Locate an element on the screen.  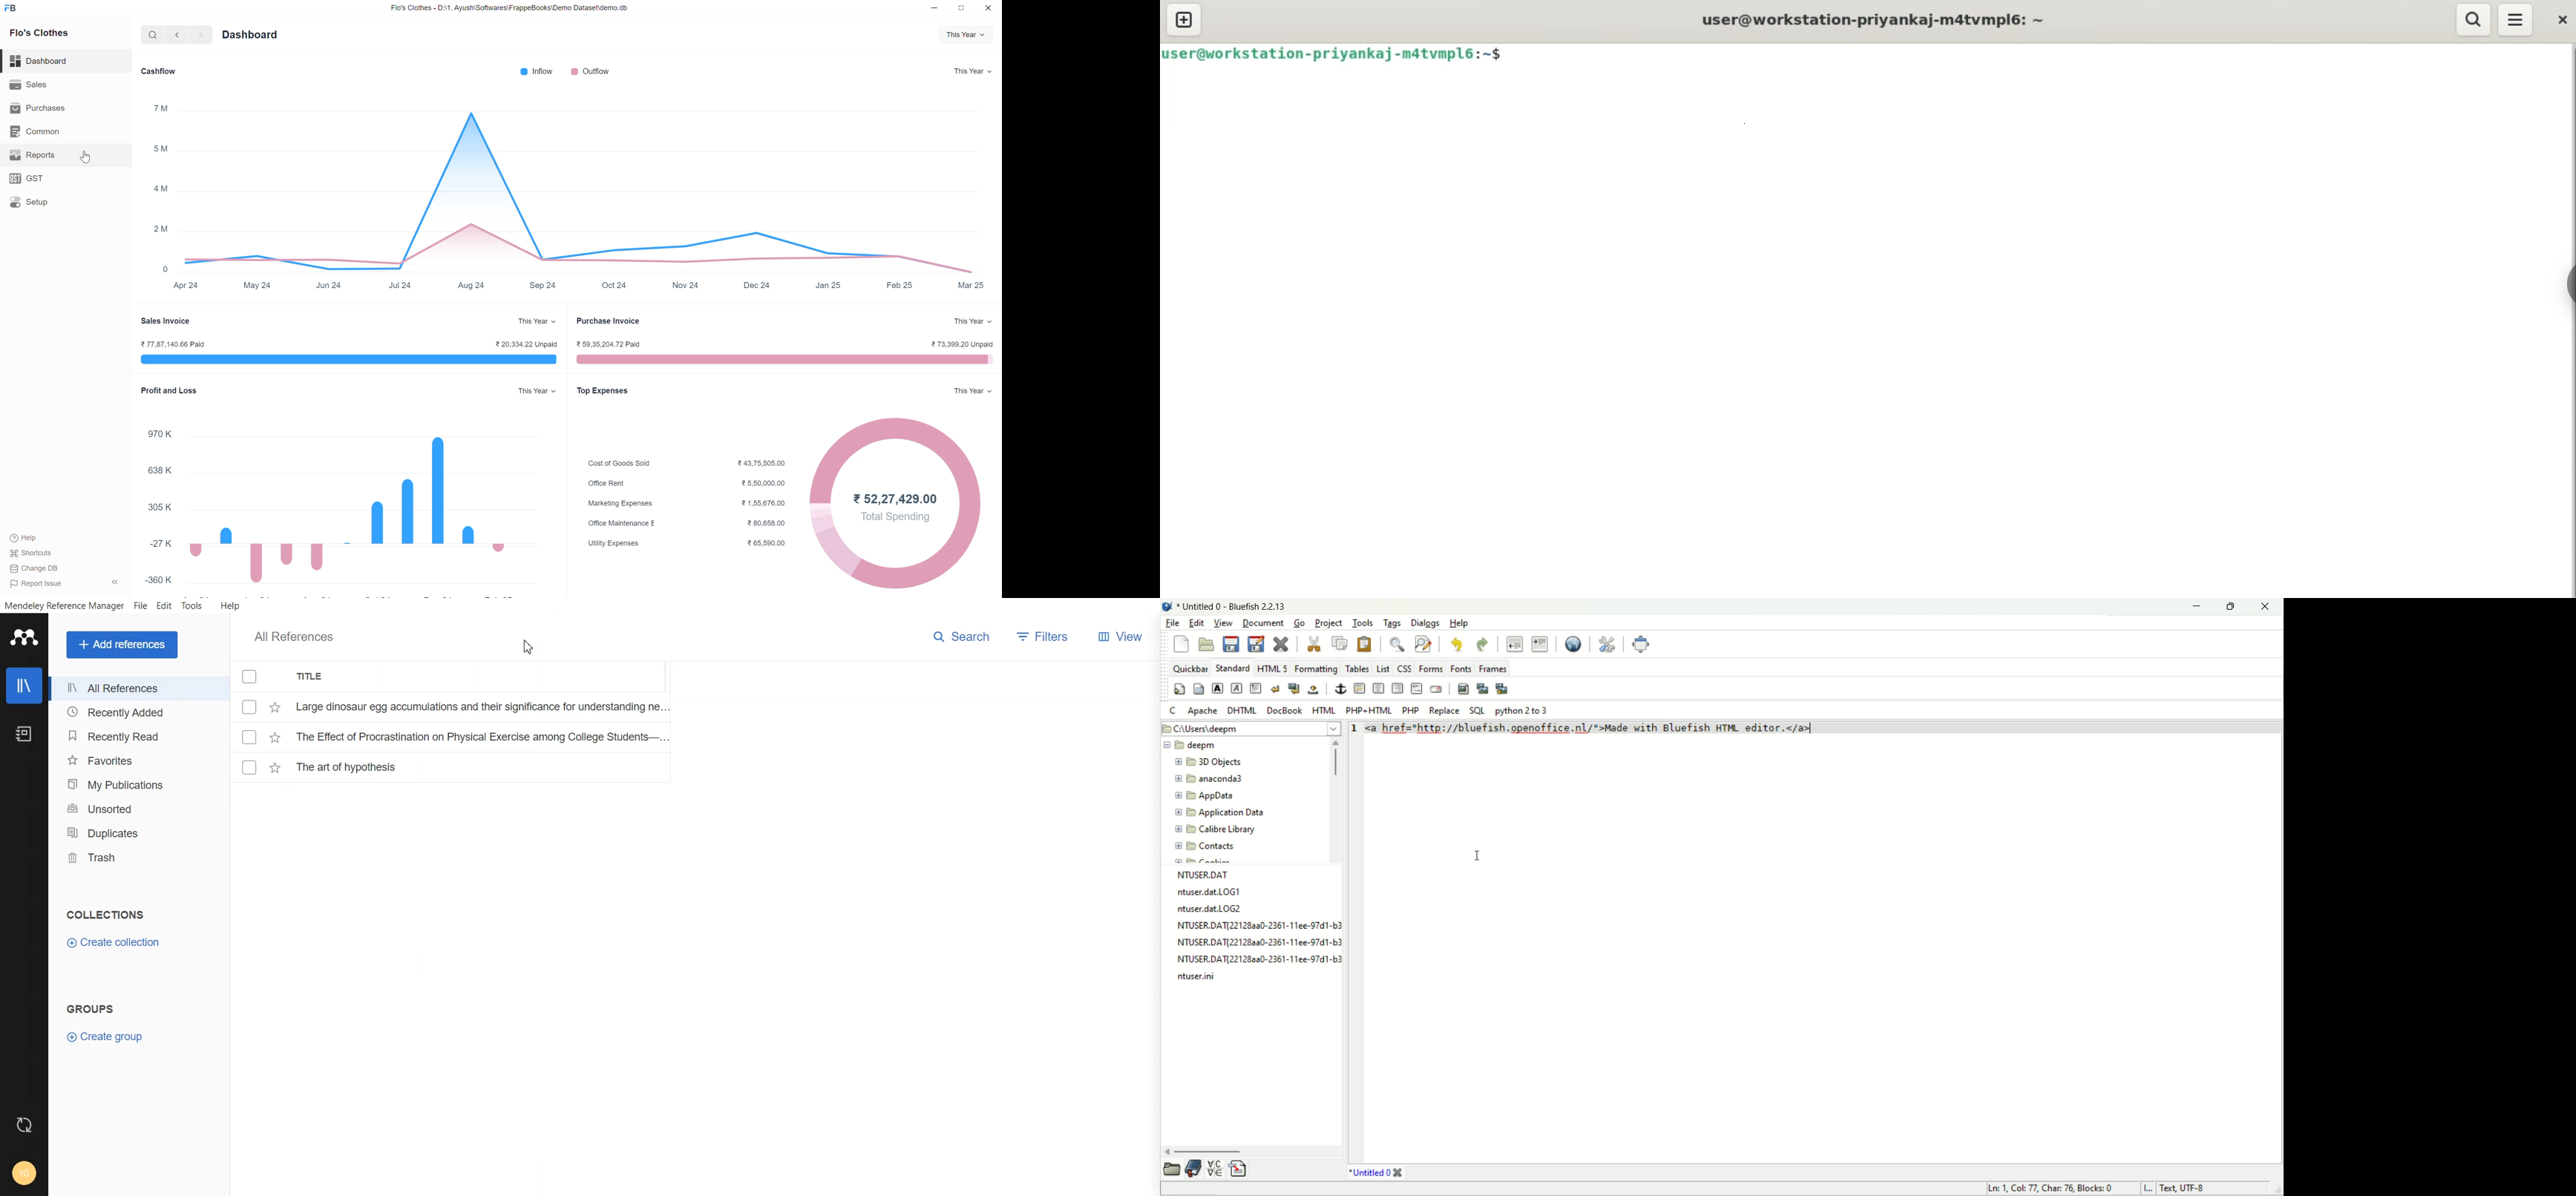
Apr 24 is located at coordinates (189, 288).